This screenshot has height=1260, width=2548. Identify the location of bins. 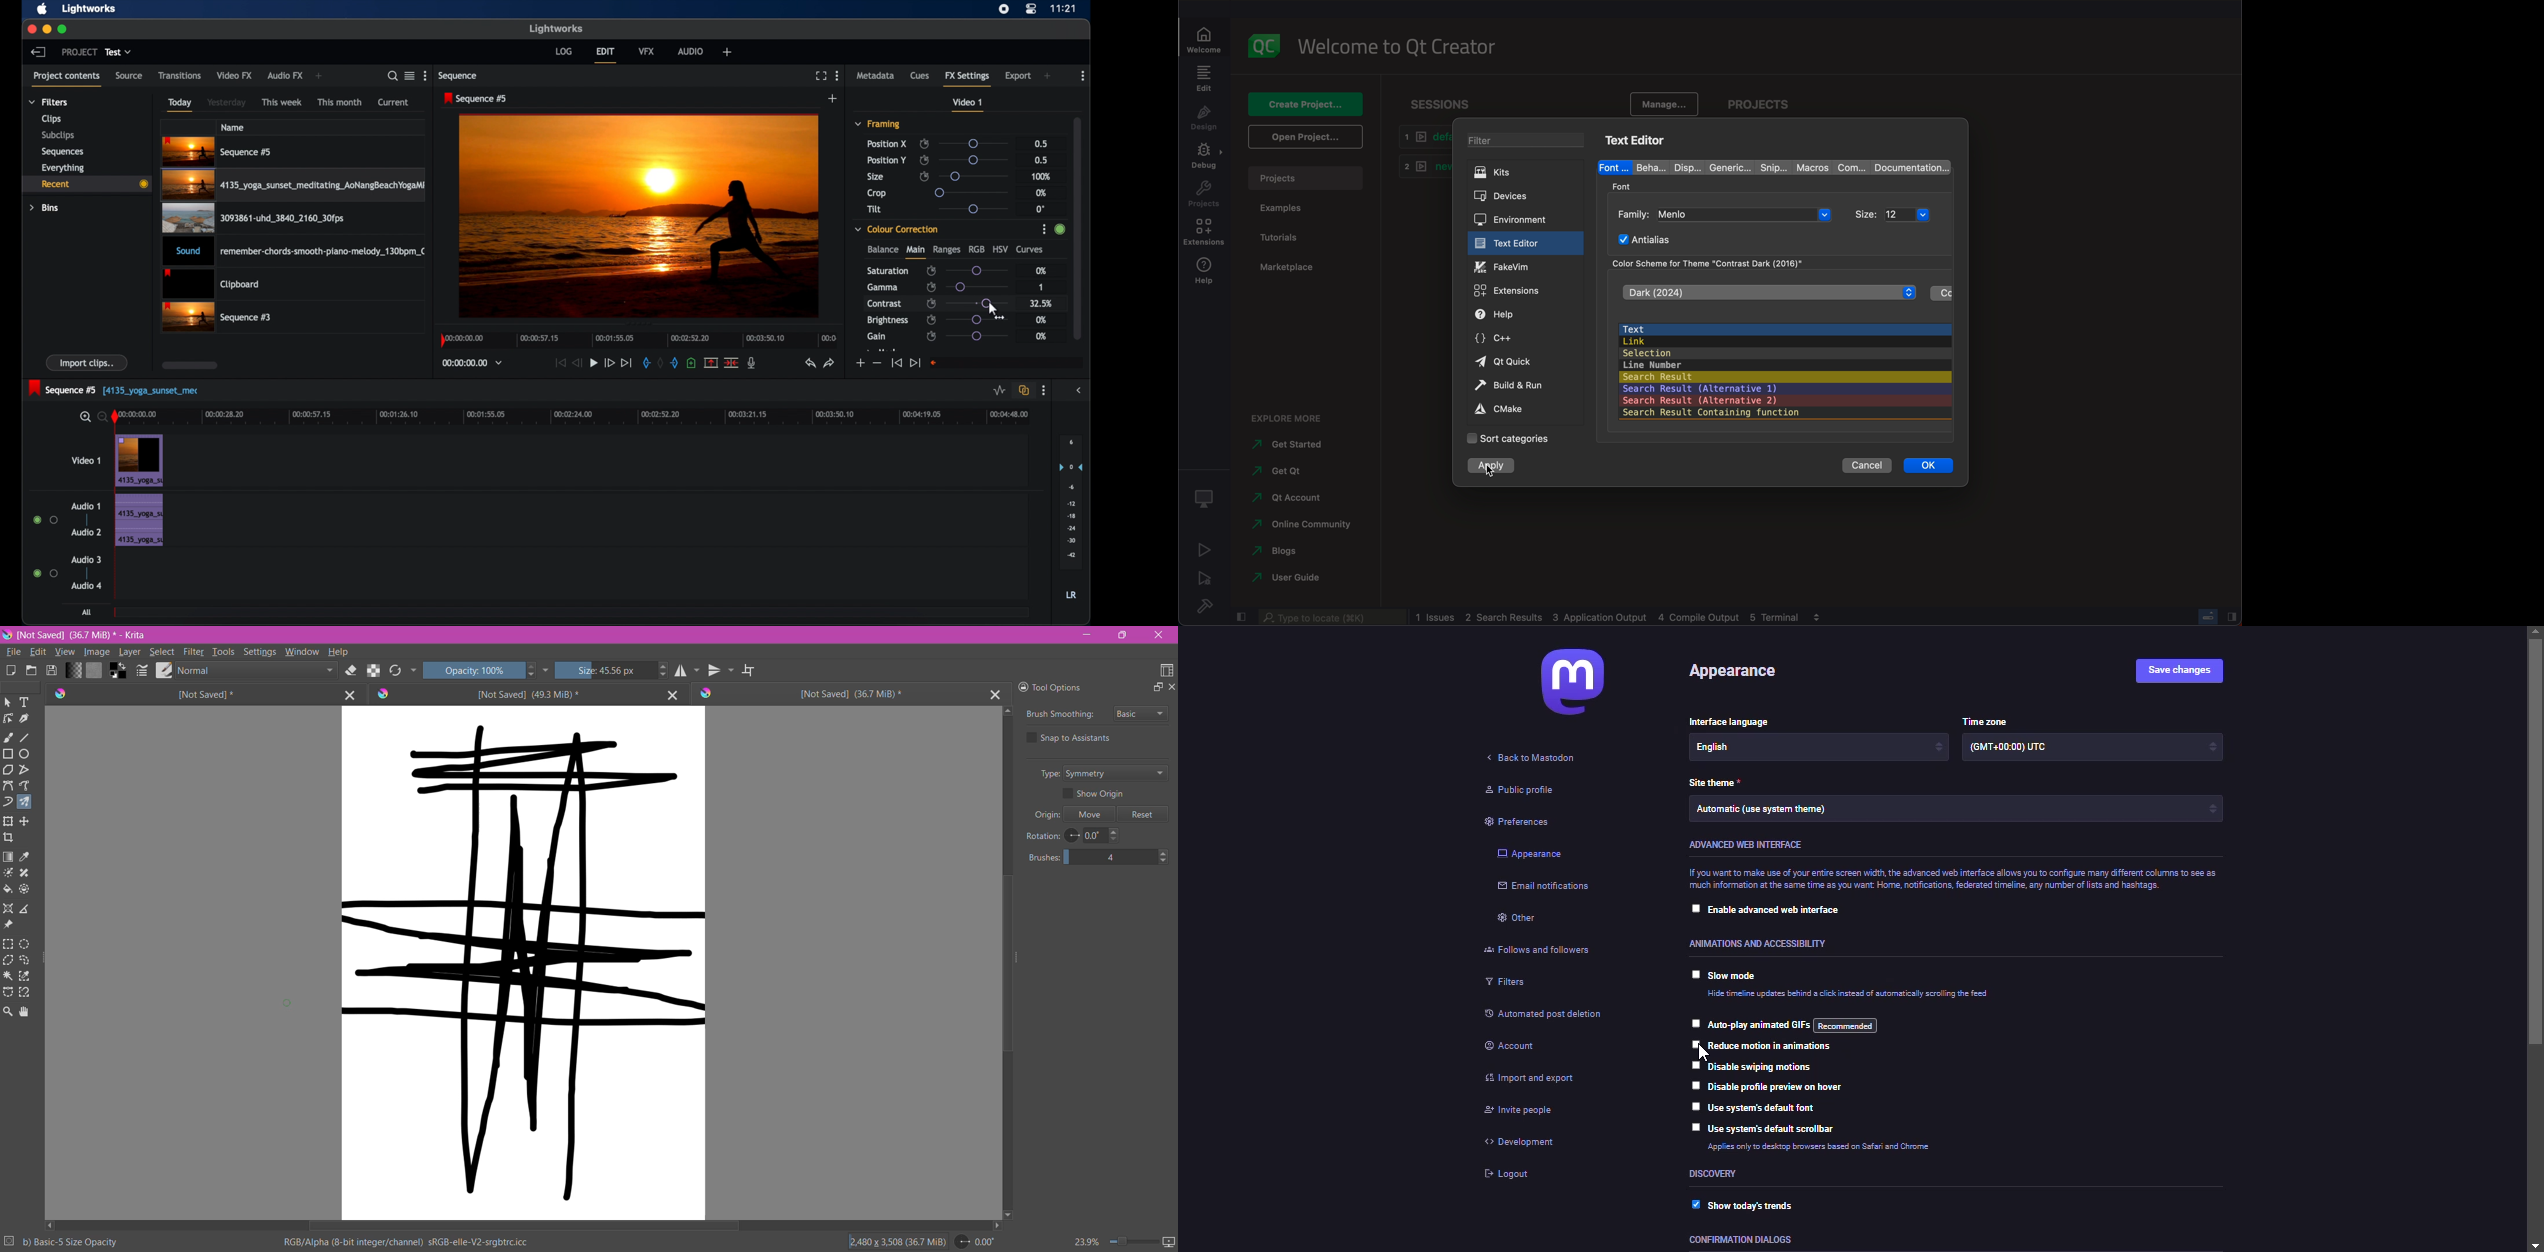
(44, 208).